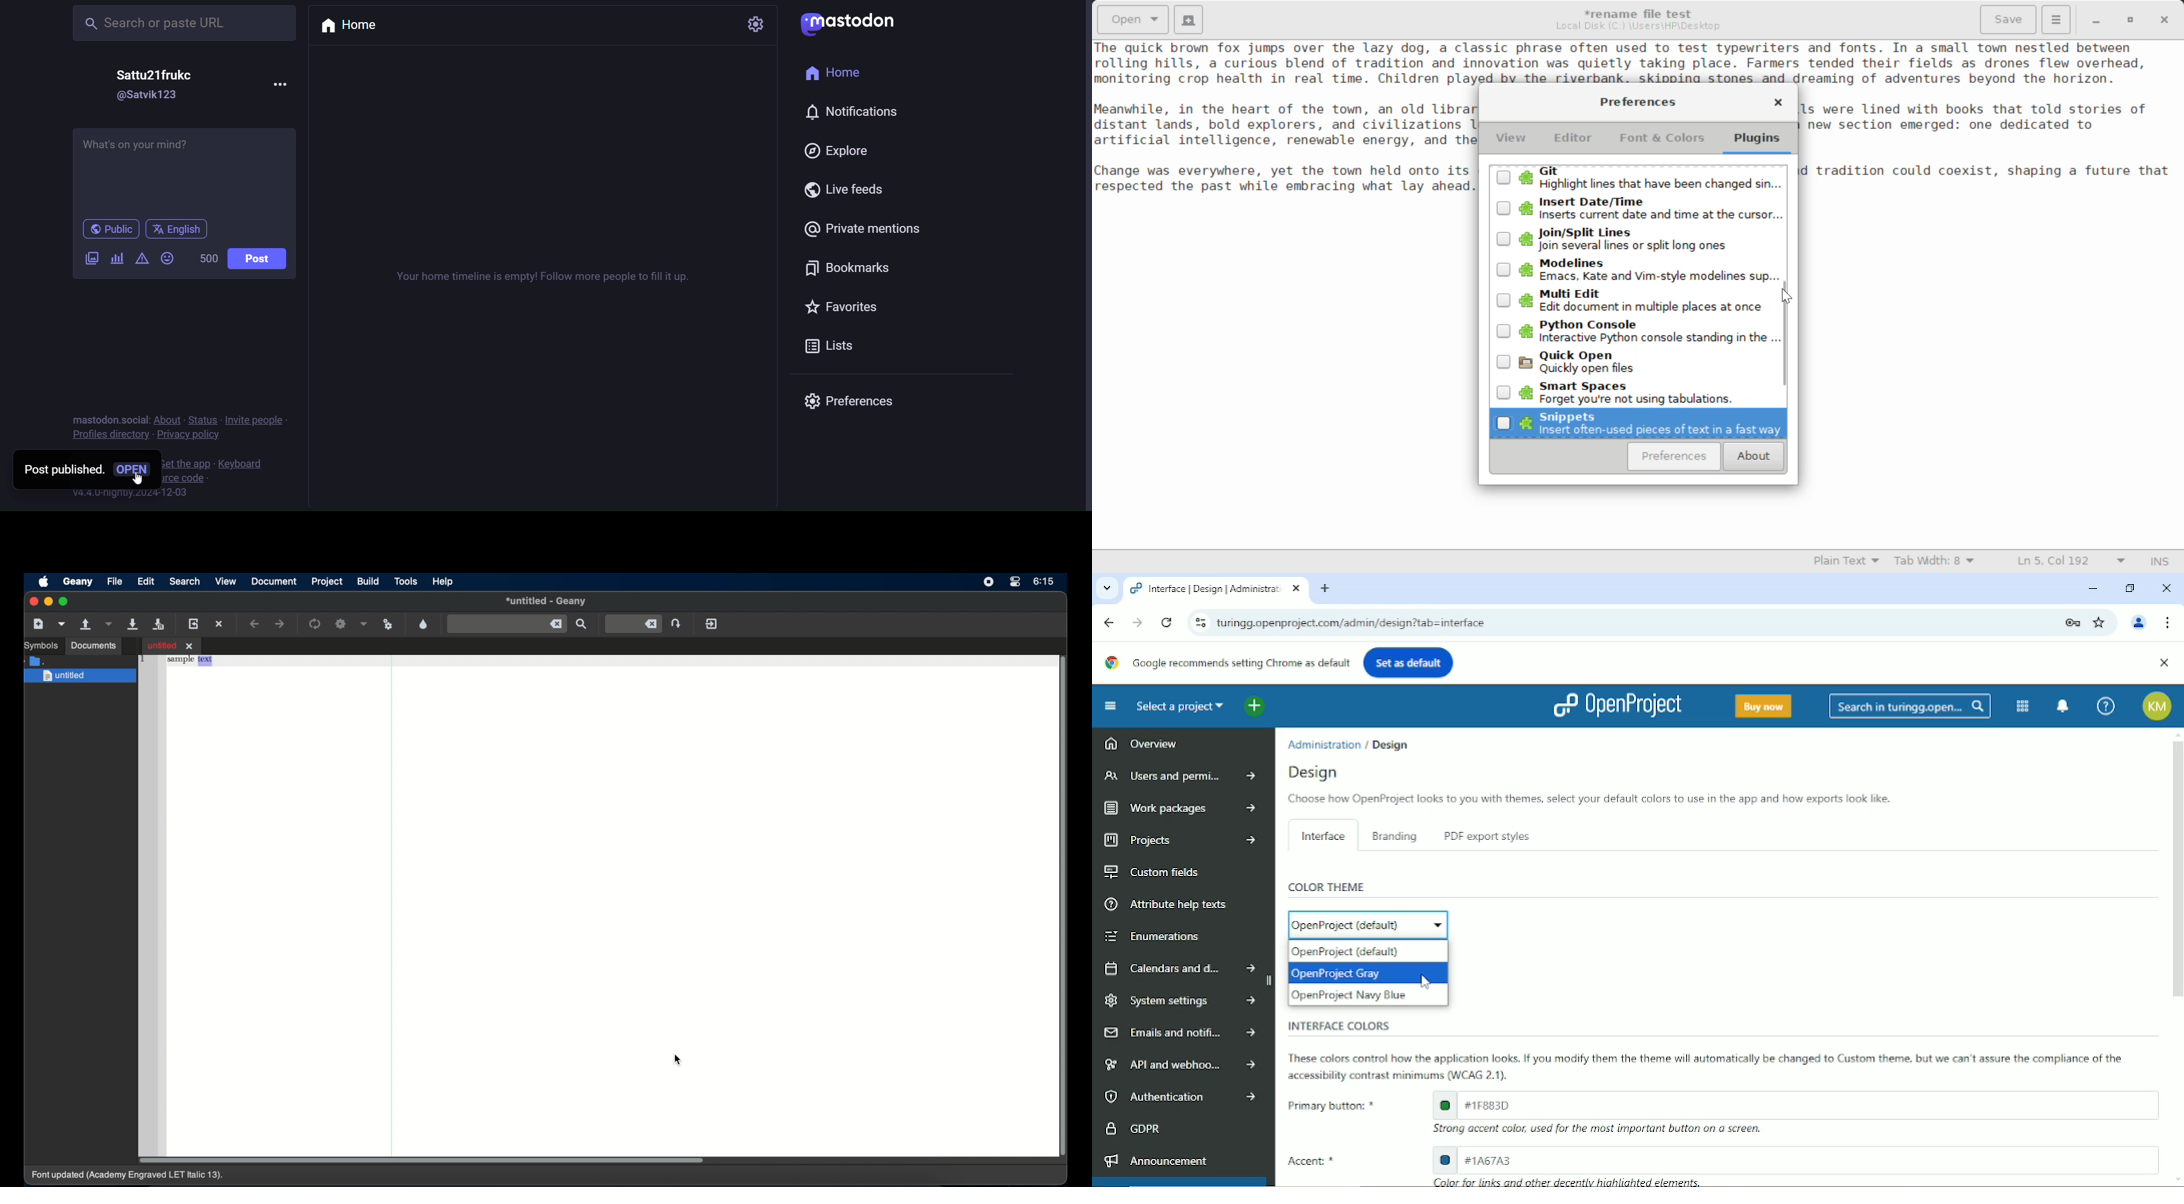  I want to click on Cursor, so click(1431, 984).